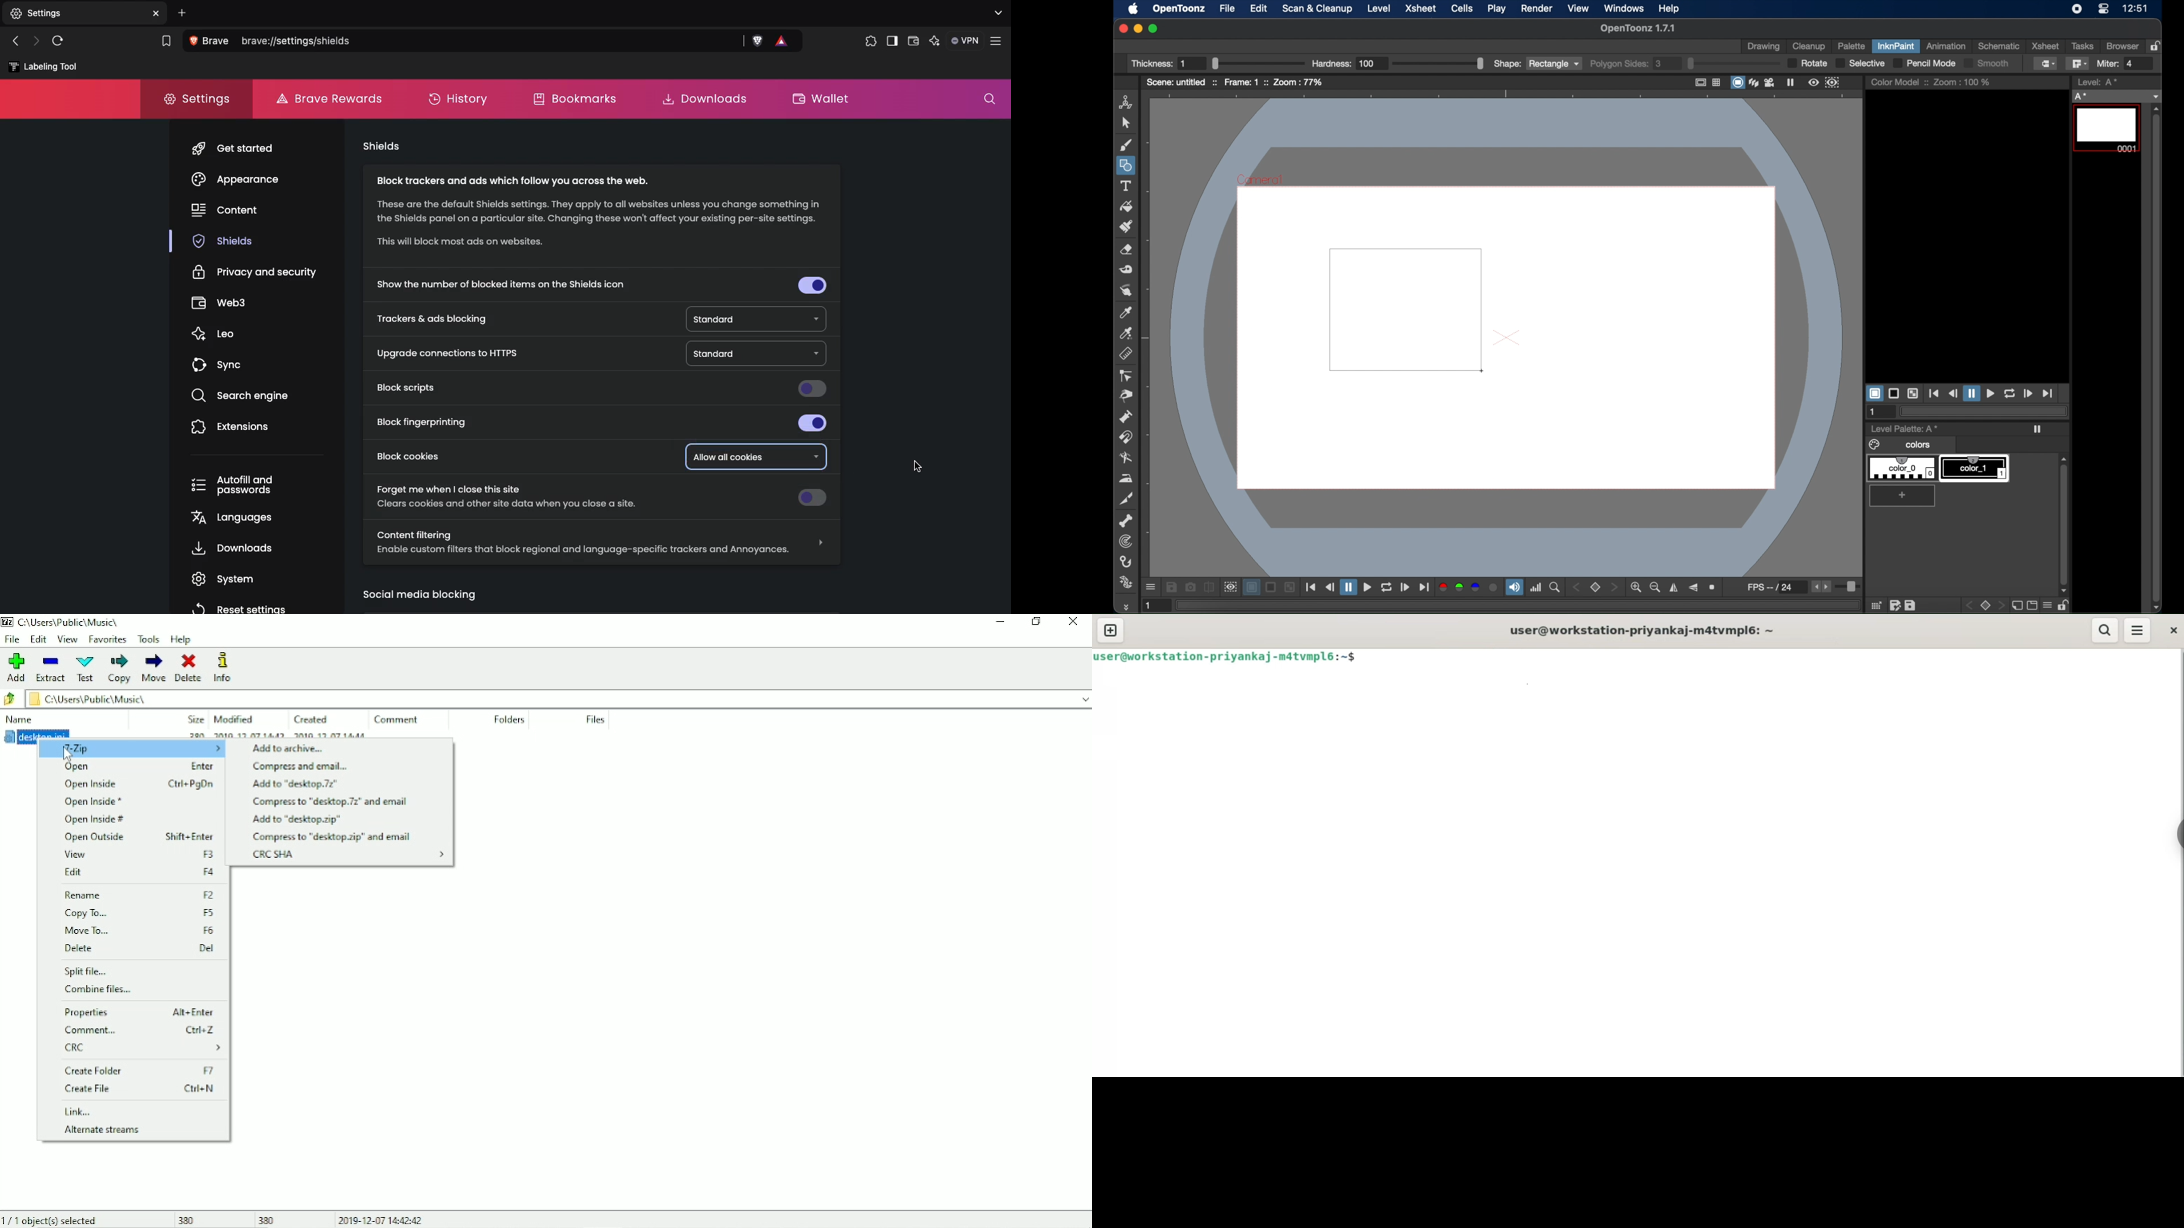 The width and height of the screenshot is (2184, 1232). What do you see at coordinates (14, 640) in the screenshot?
I see `File` at bounding box center [14, 640].